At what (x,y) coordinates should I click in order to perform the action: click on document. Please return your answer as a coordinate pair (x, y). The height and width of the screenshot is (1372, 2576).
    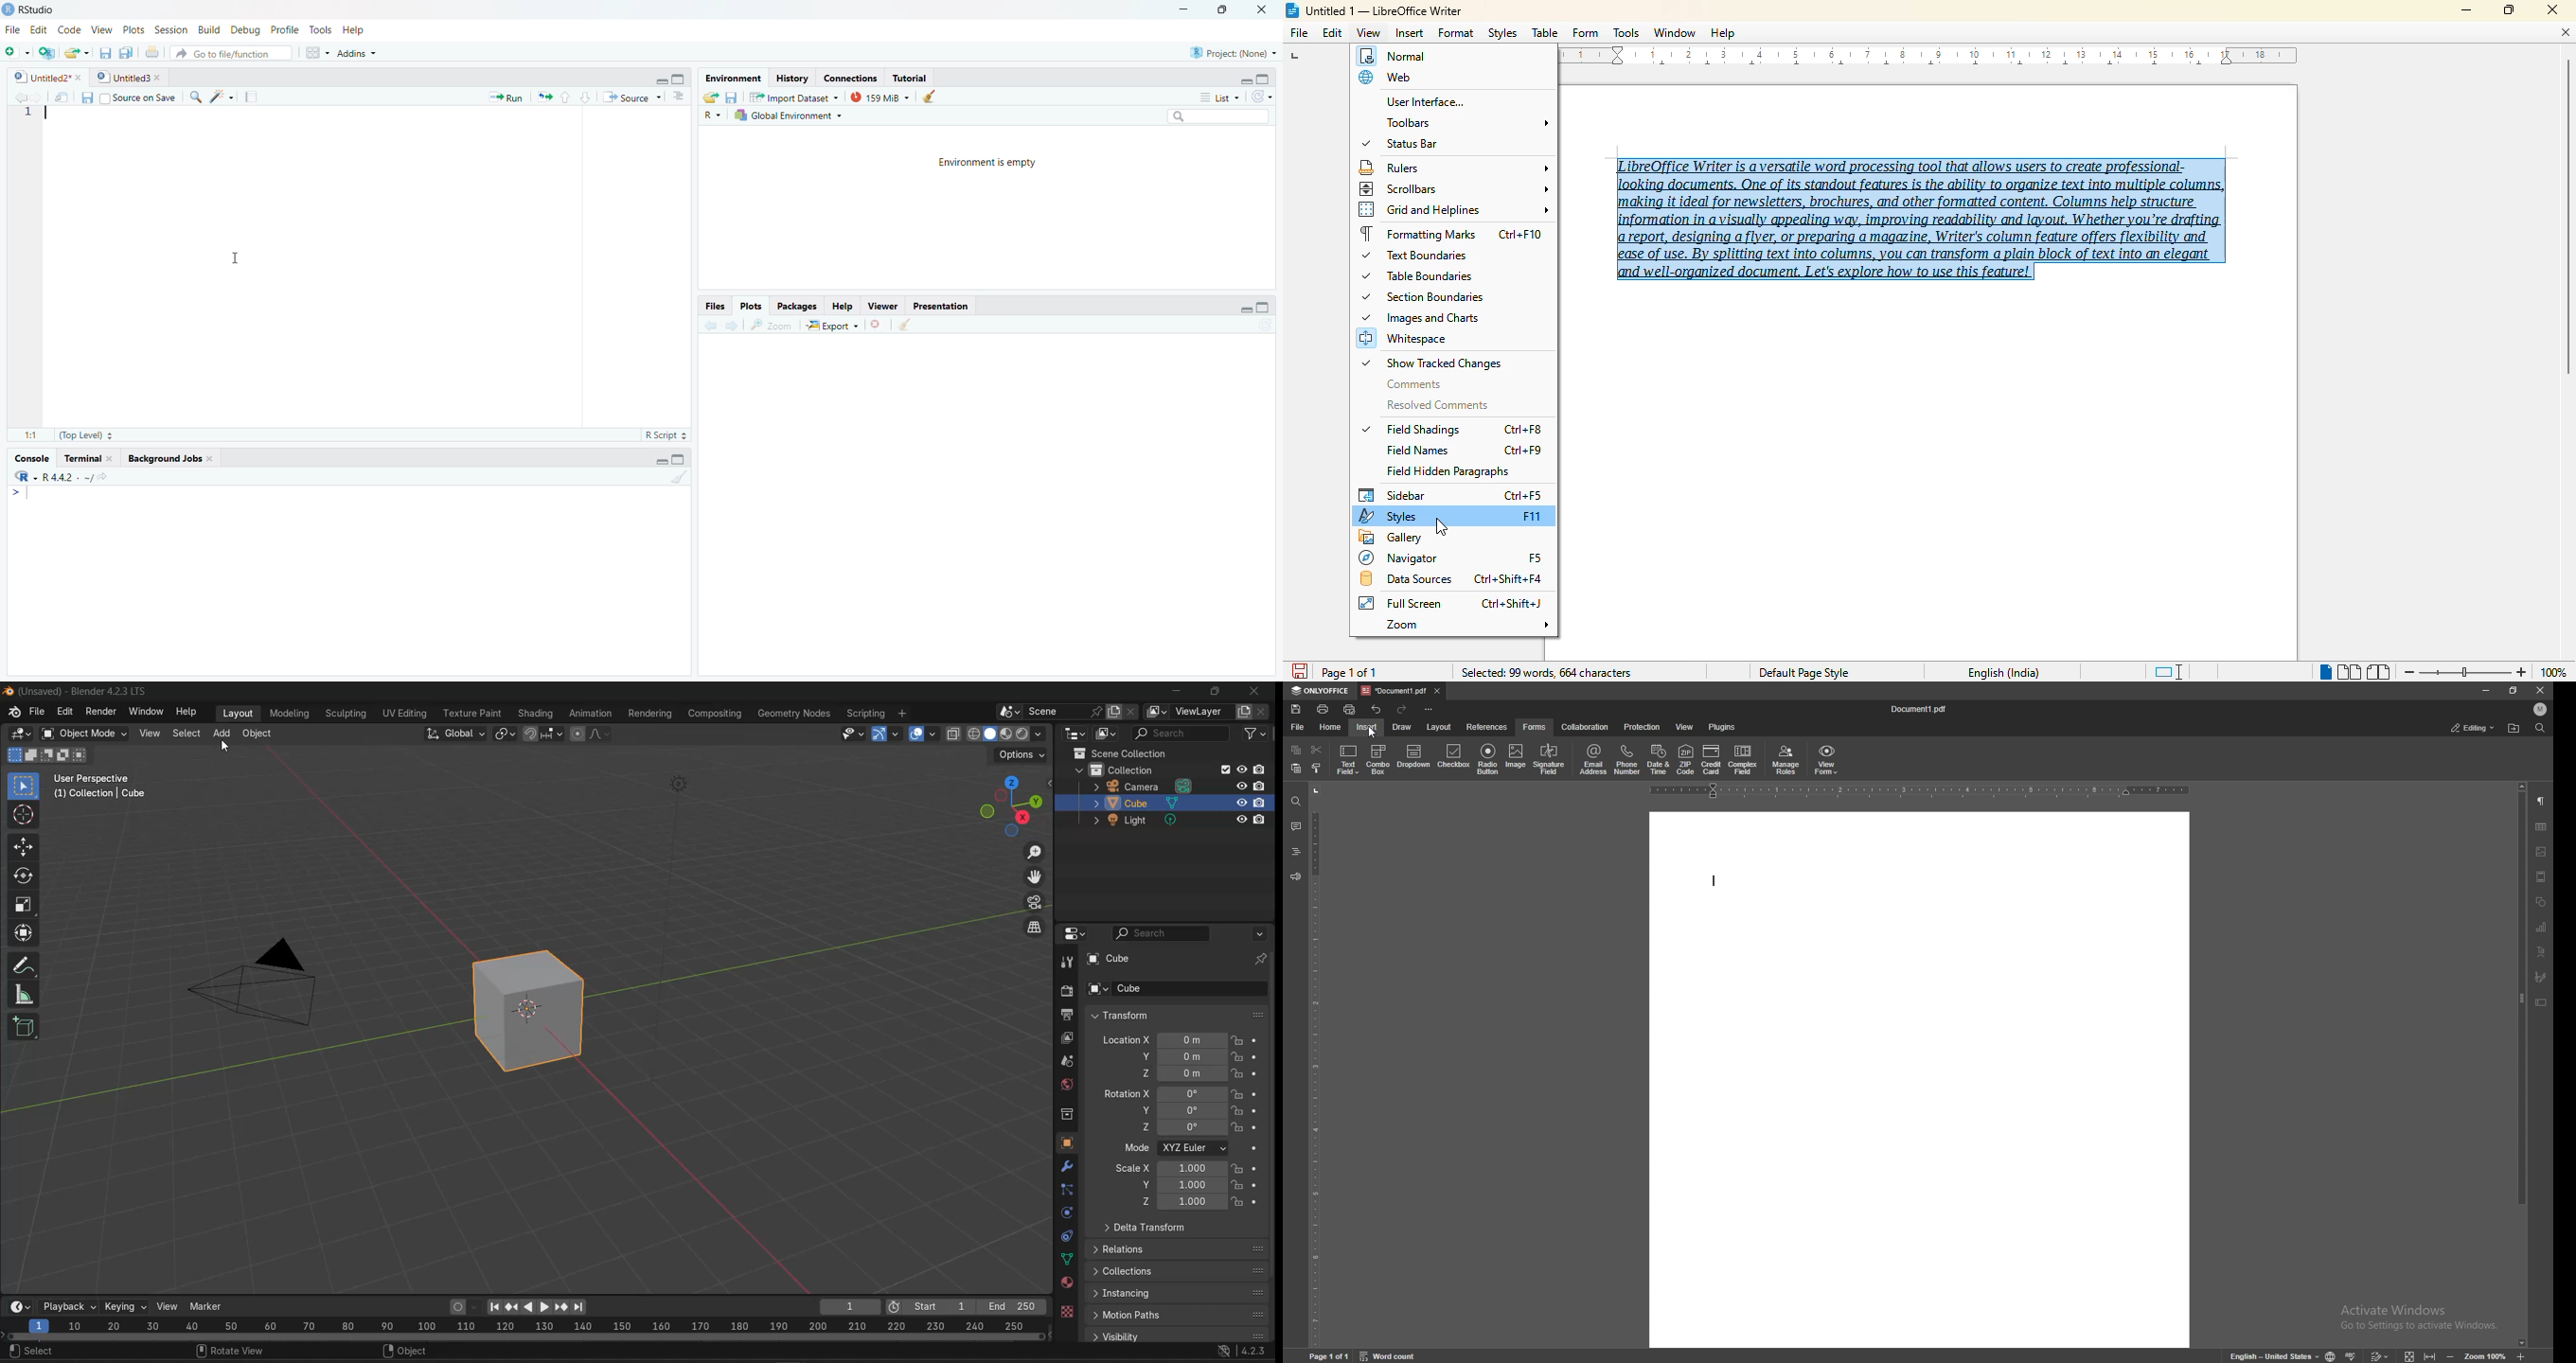
    Looking at the image, I should click on (1919, 1080).